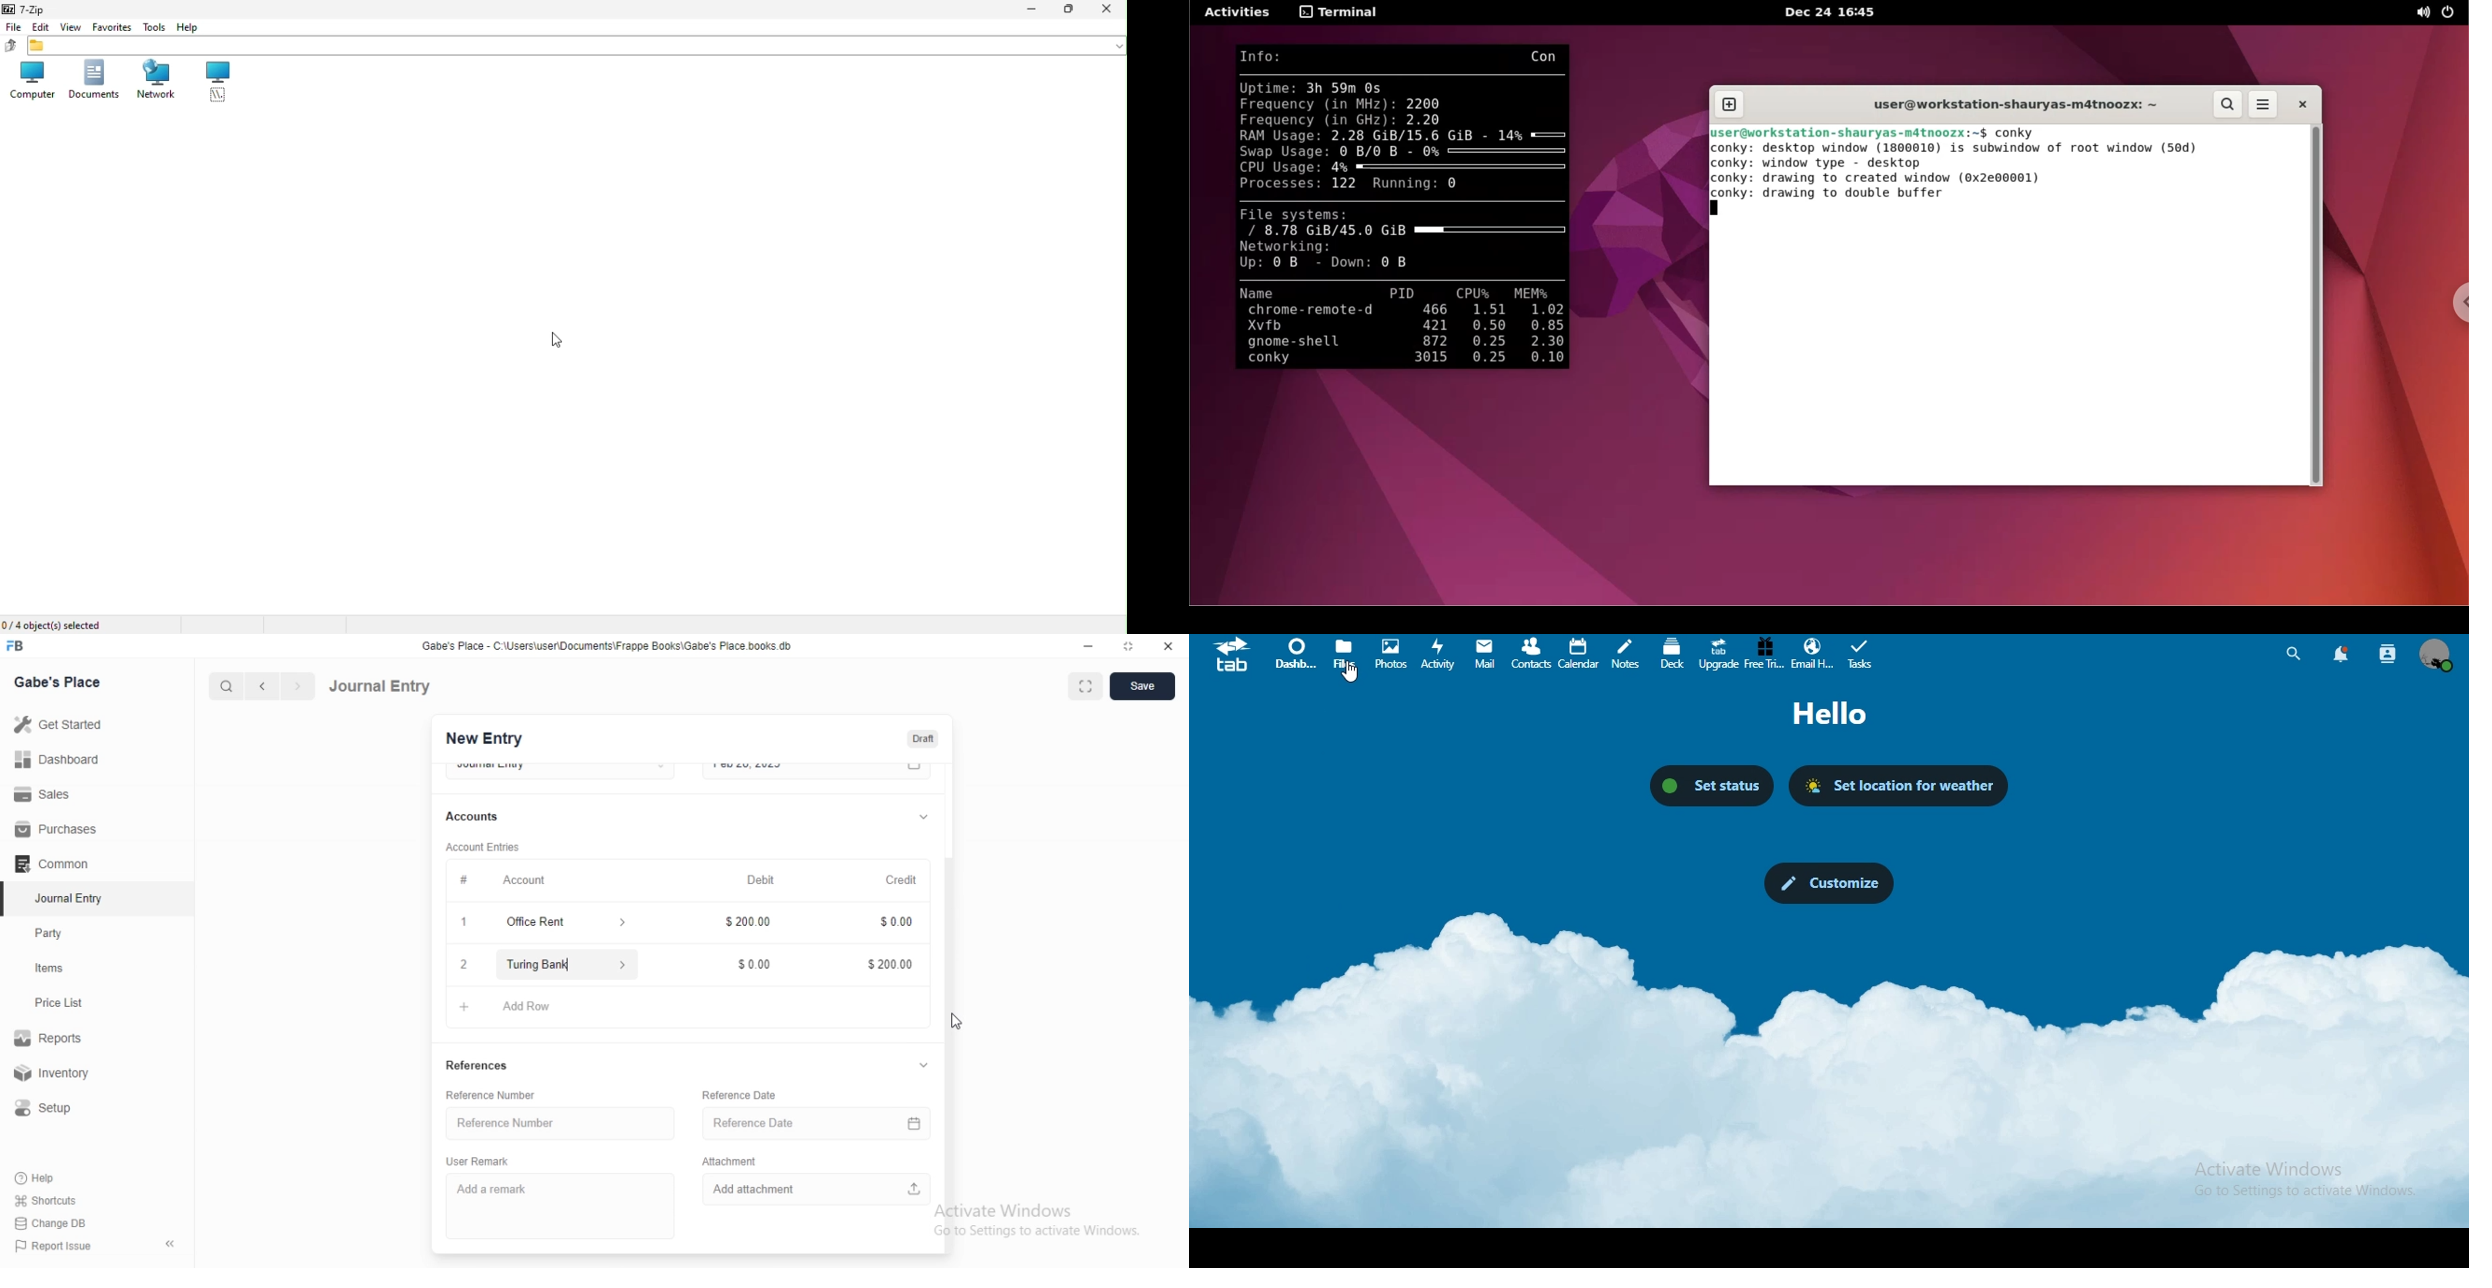 Image resolution: width=2492 pixels, height=1288 pixels. What do you see at coordinates (58, 1003) in the screenshot?
I see `Price List` at bounding box center [58, 1003].